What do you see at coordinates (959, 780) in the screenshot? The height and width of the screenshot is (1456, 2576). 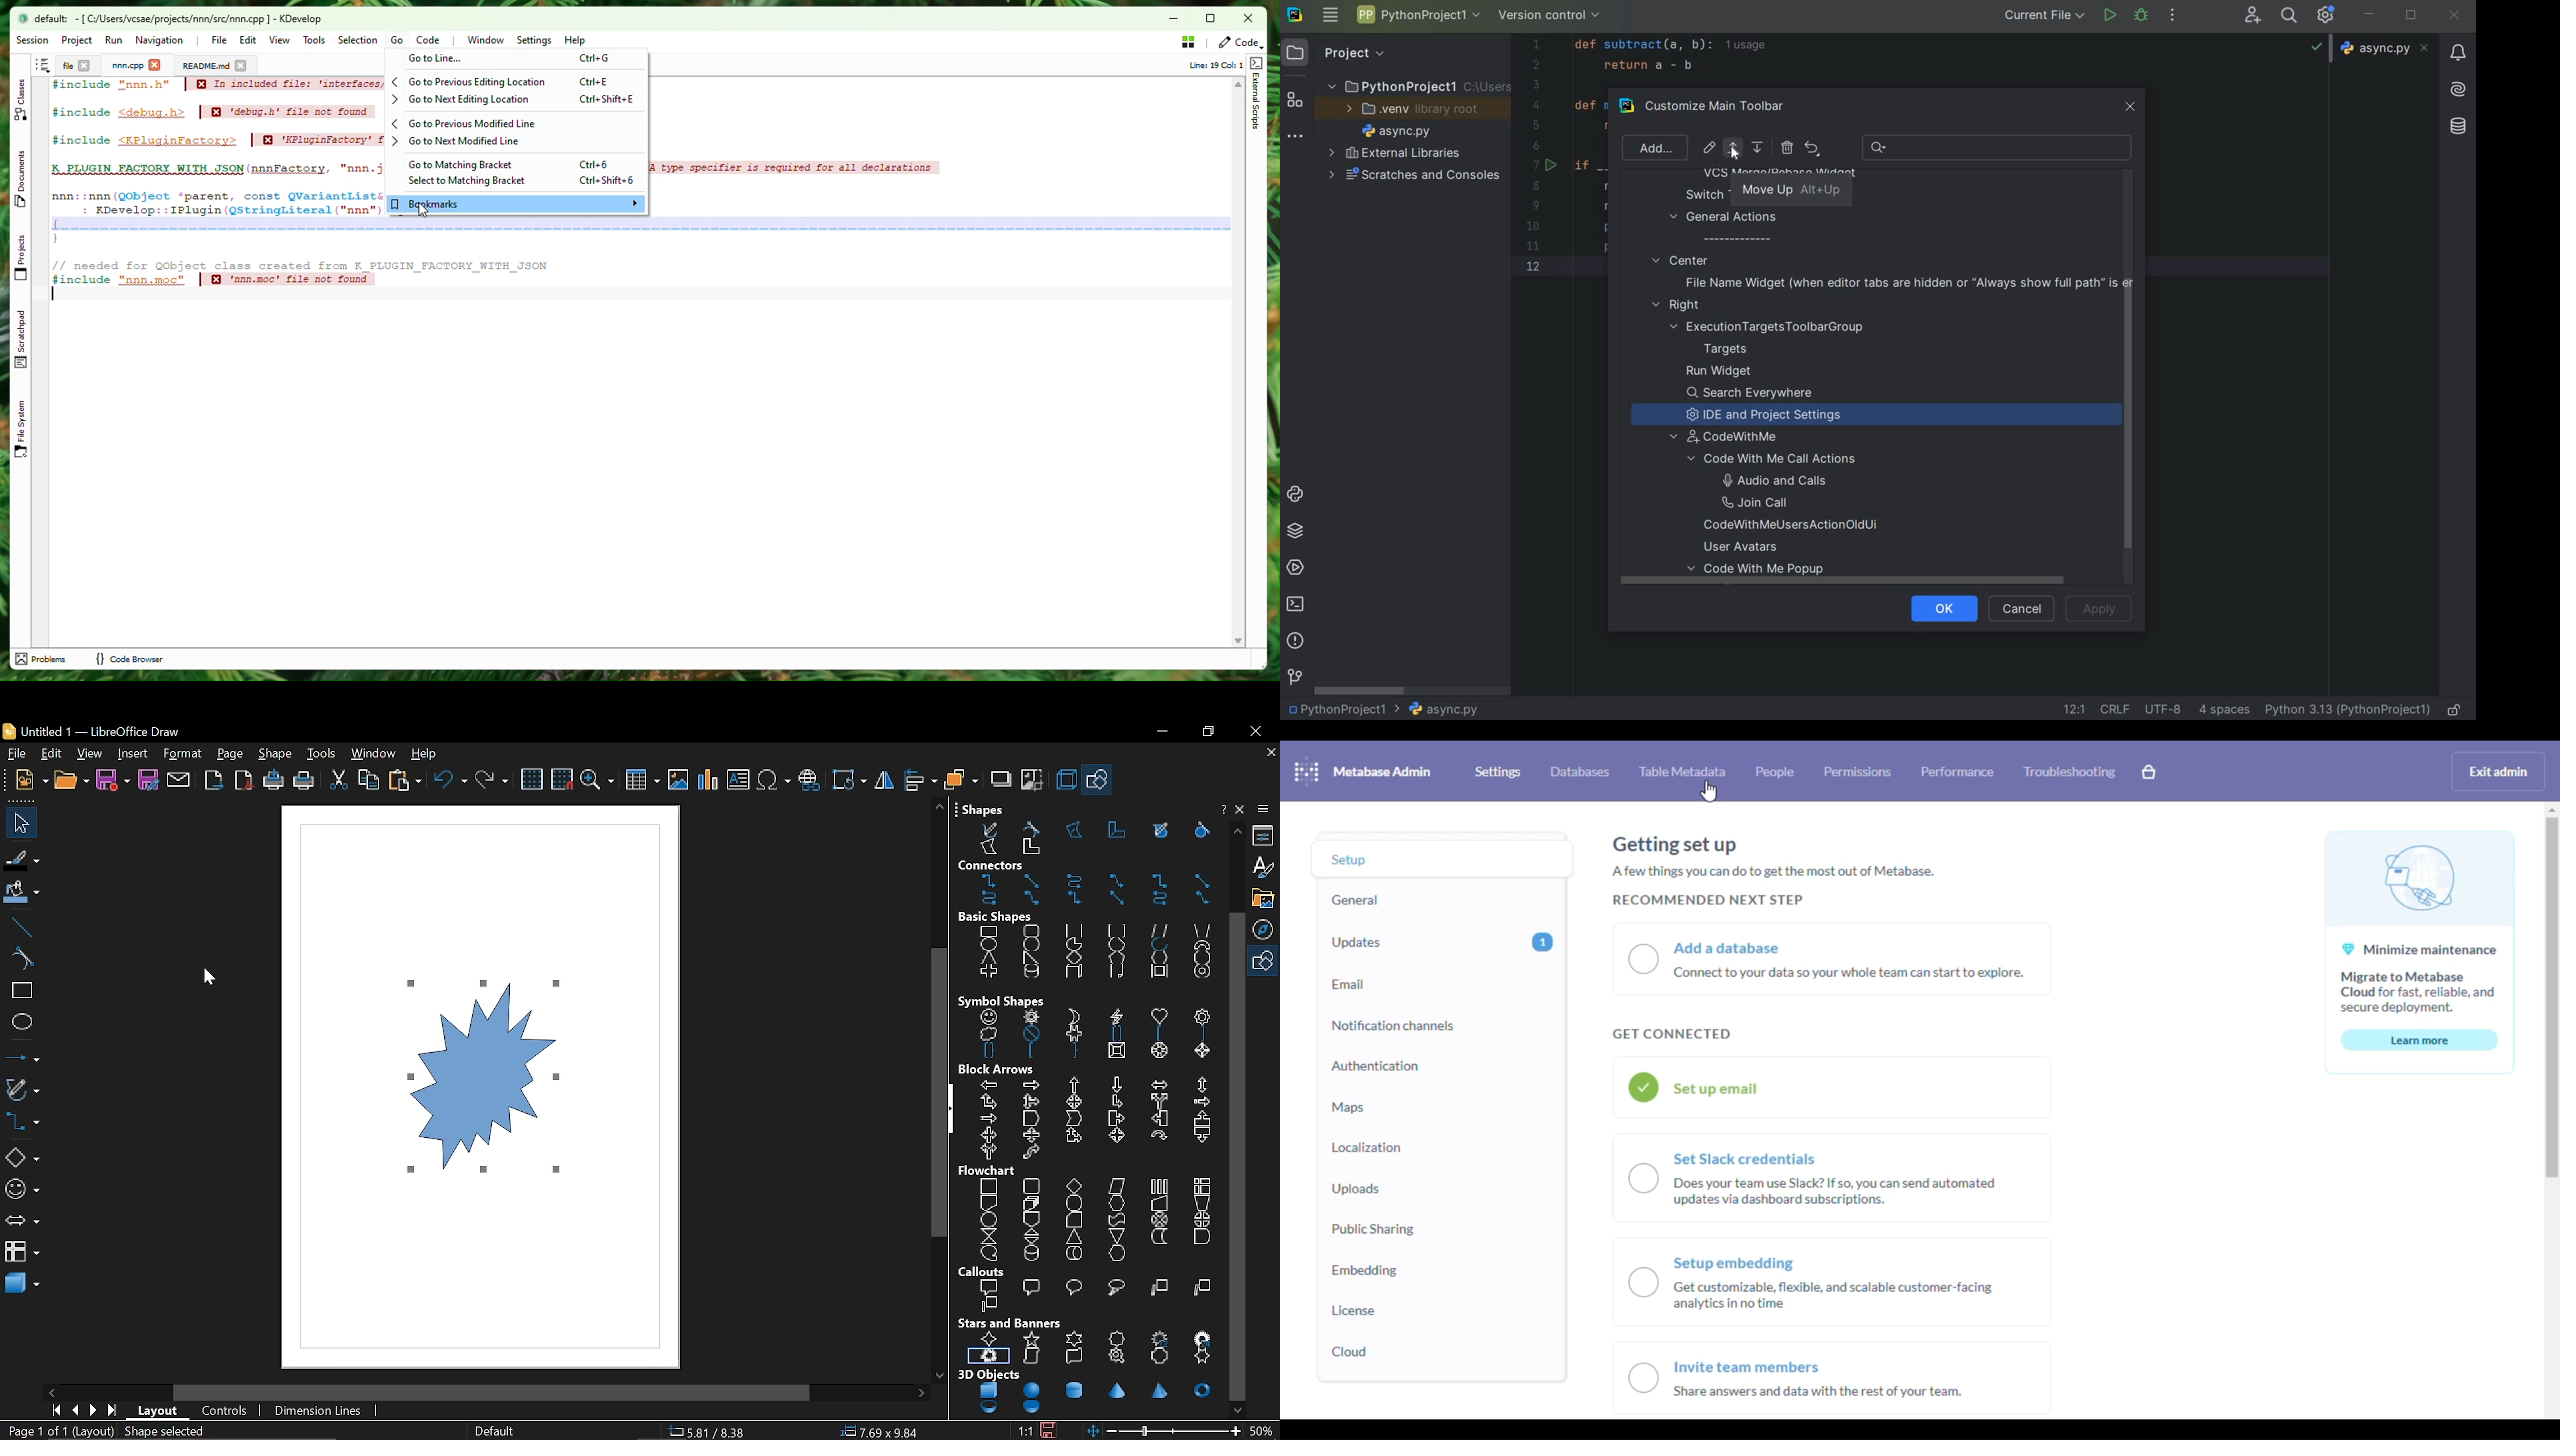 I see `arrange` at bounding box center [959, 780].